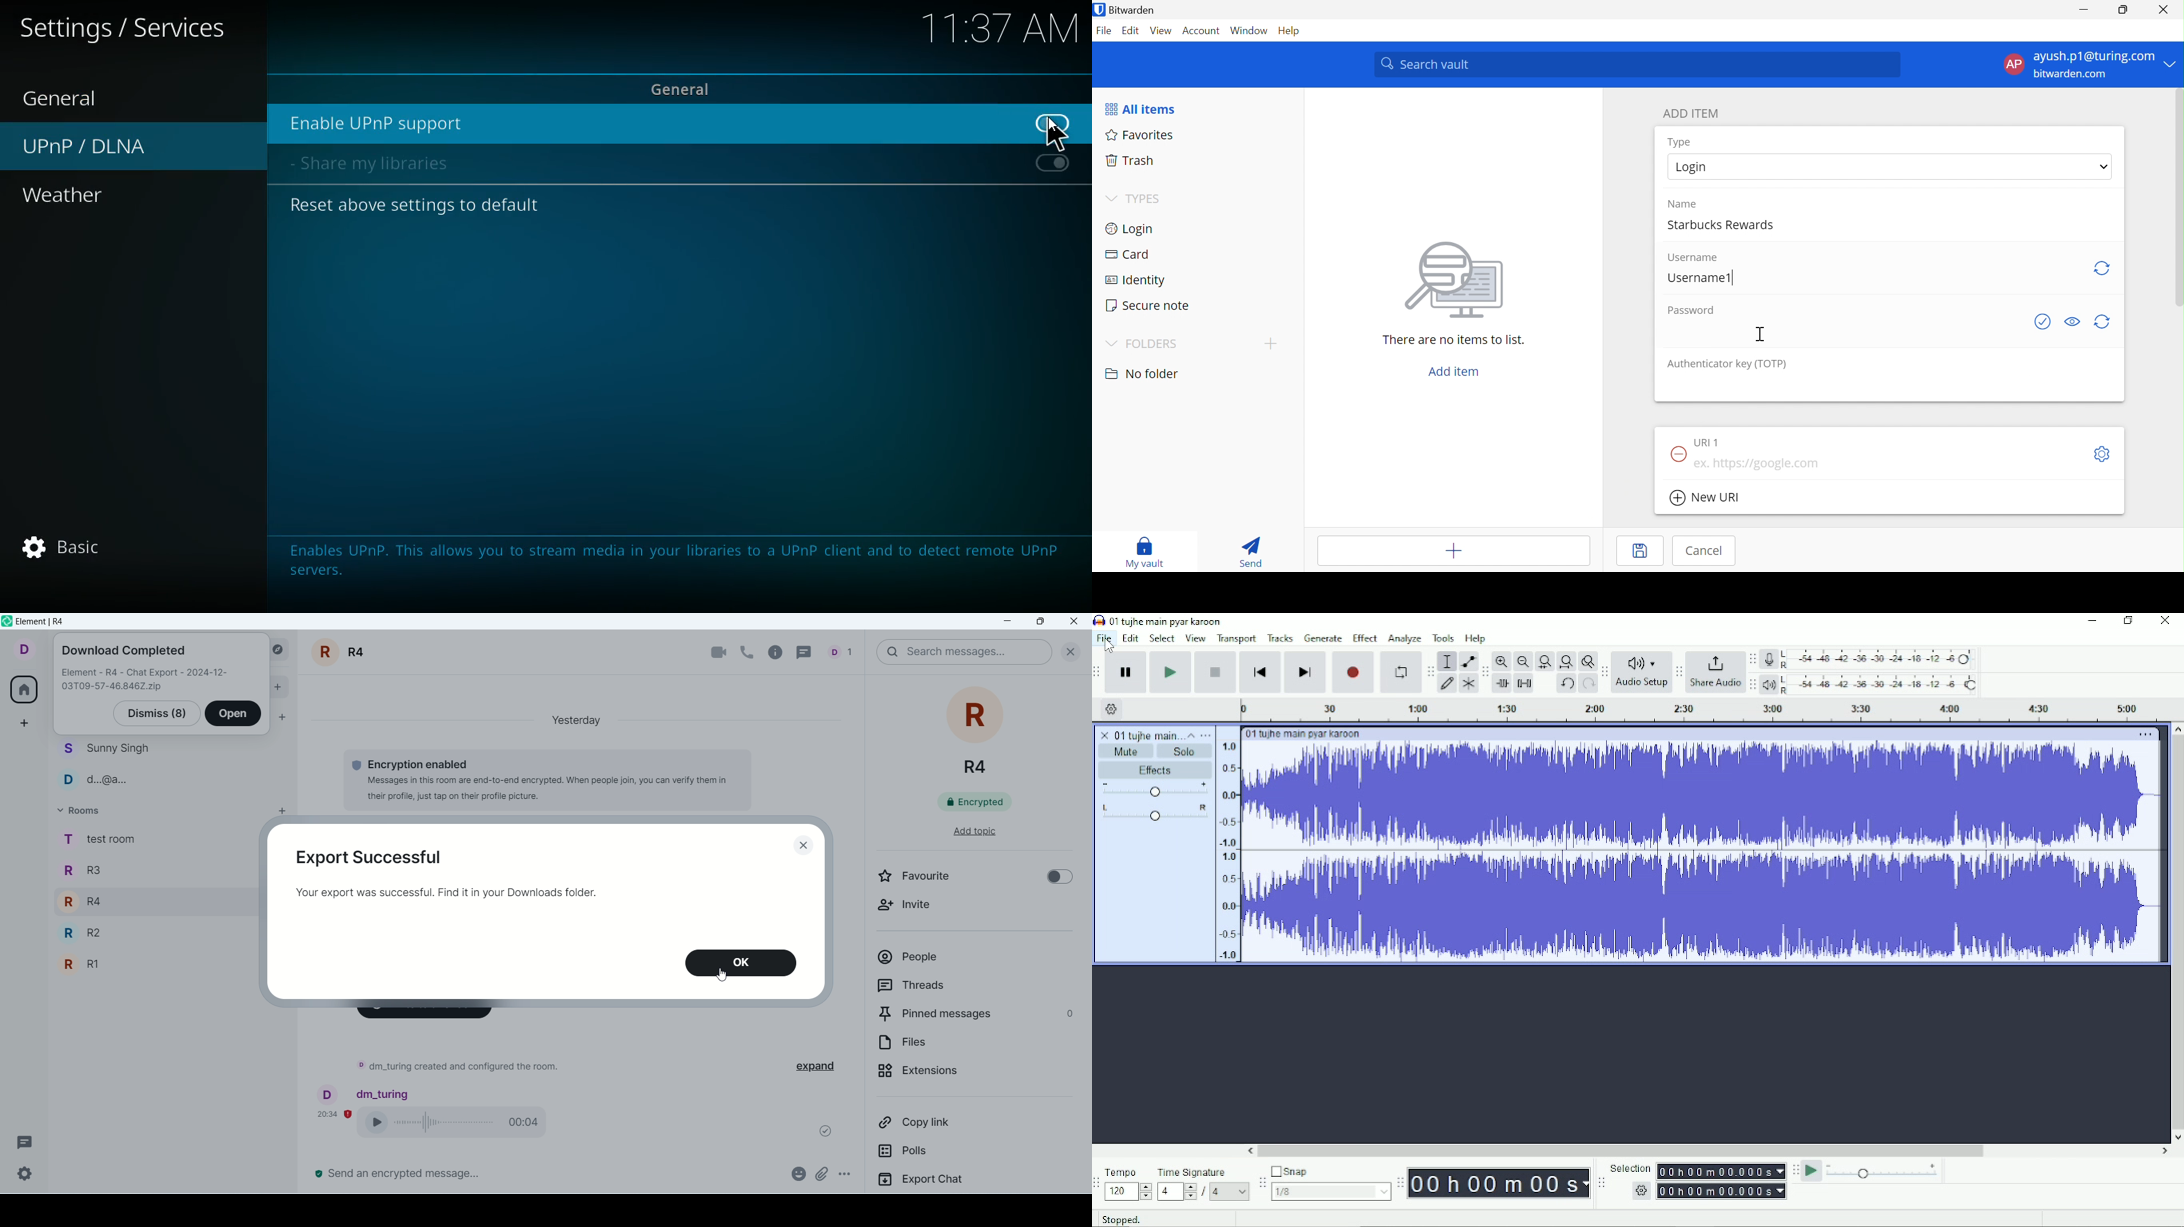 The height and width of the screenshot is (1232, 2184). What do you see at coordinates (1057, 134) in the screenshot?
I see `cursor` at bounding box center [1057, 134].